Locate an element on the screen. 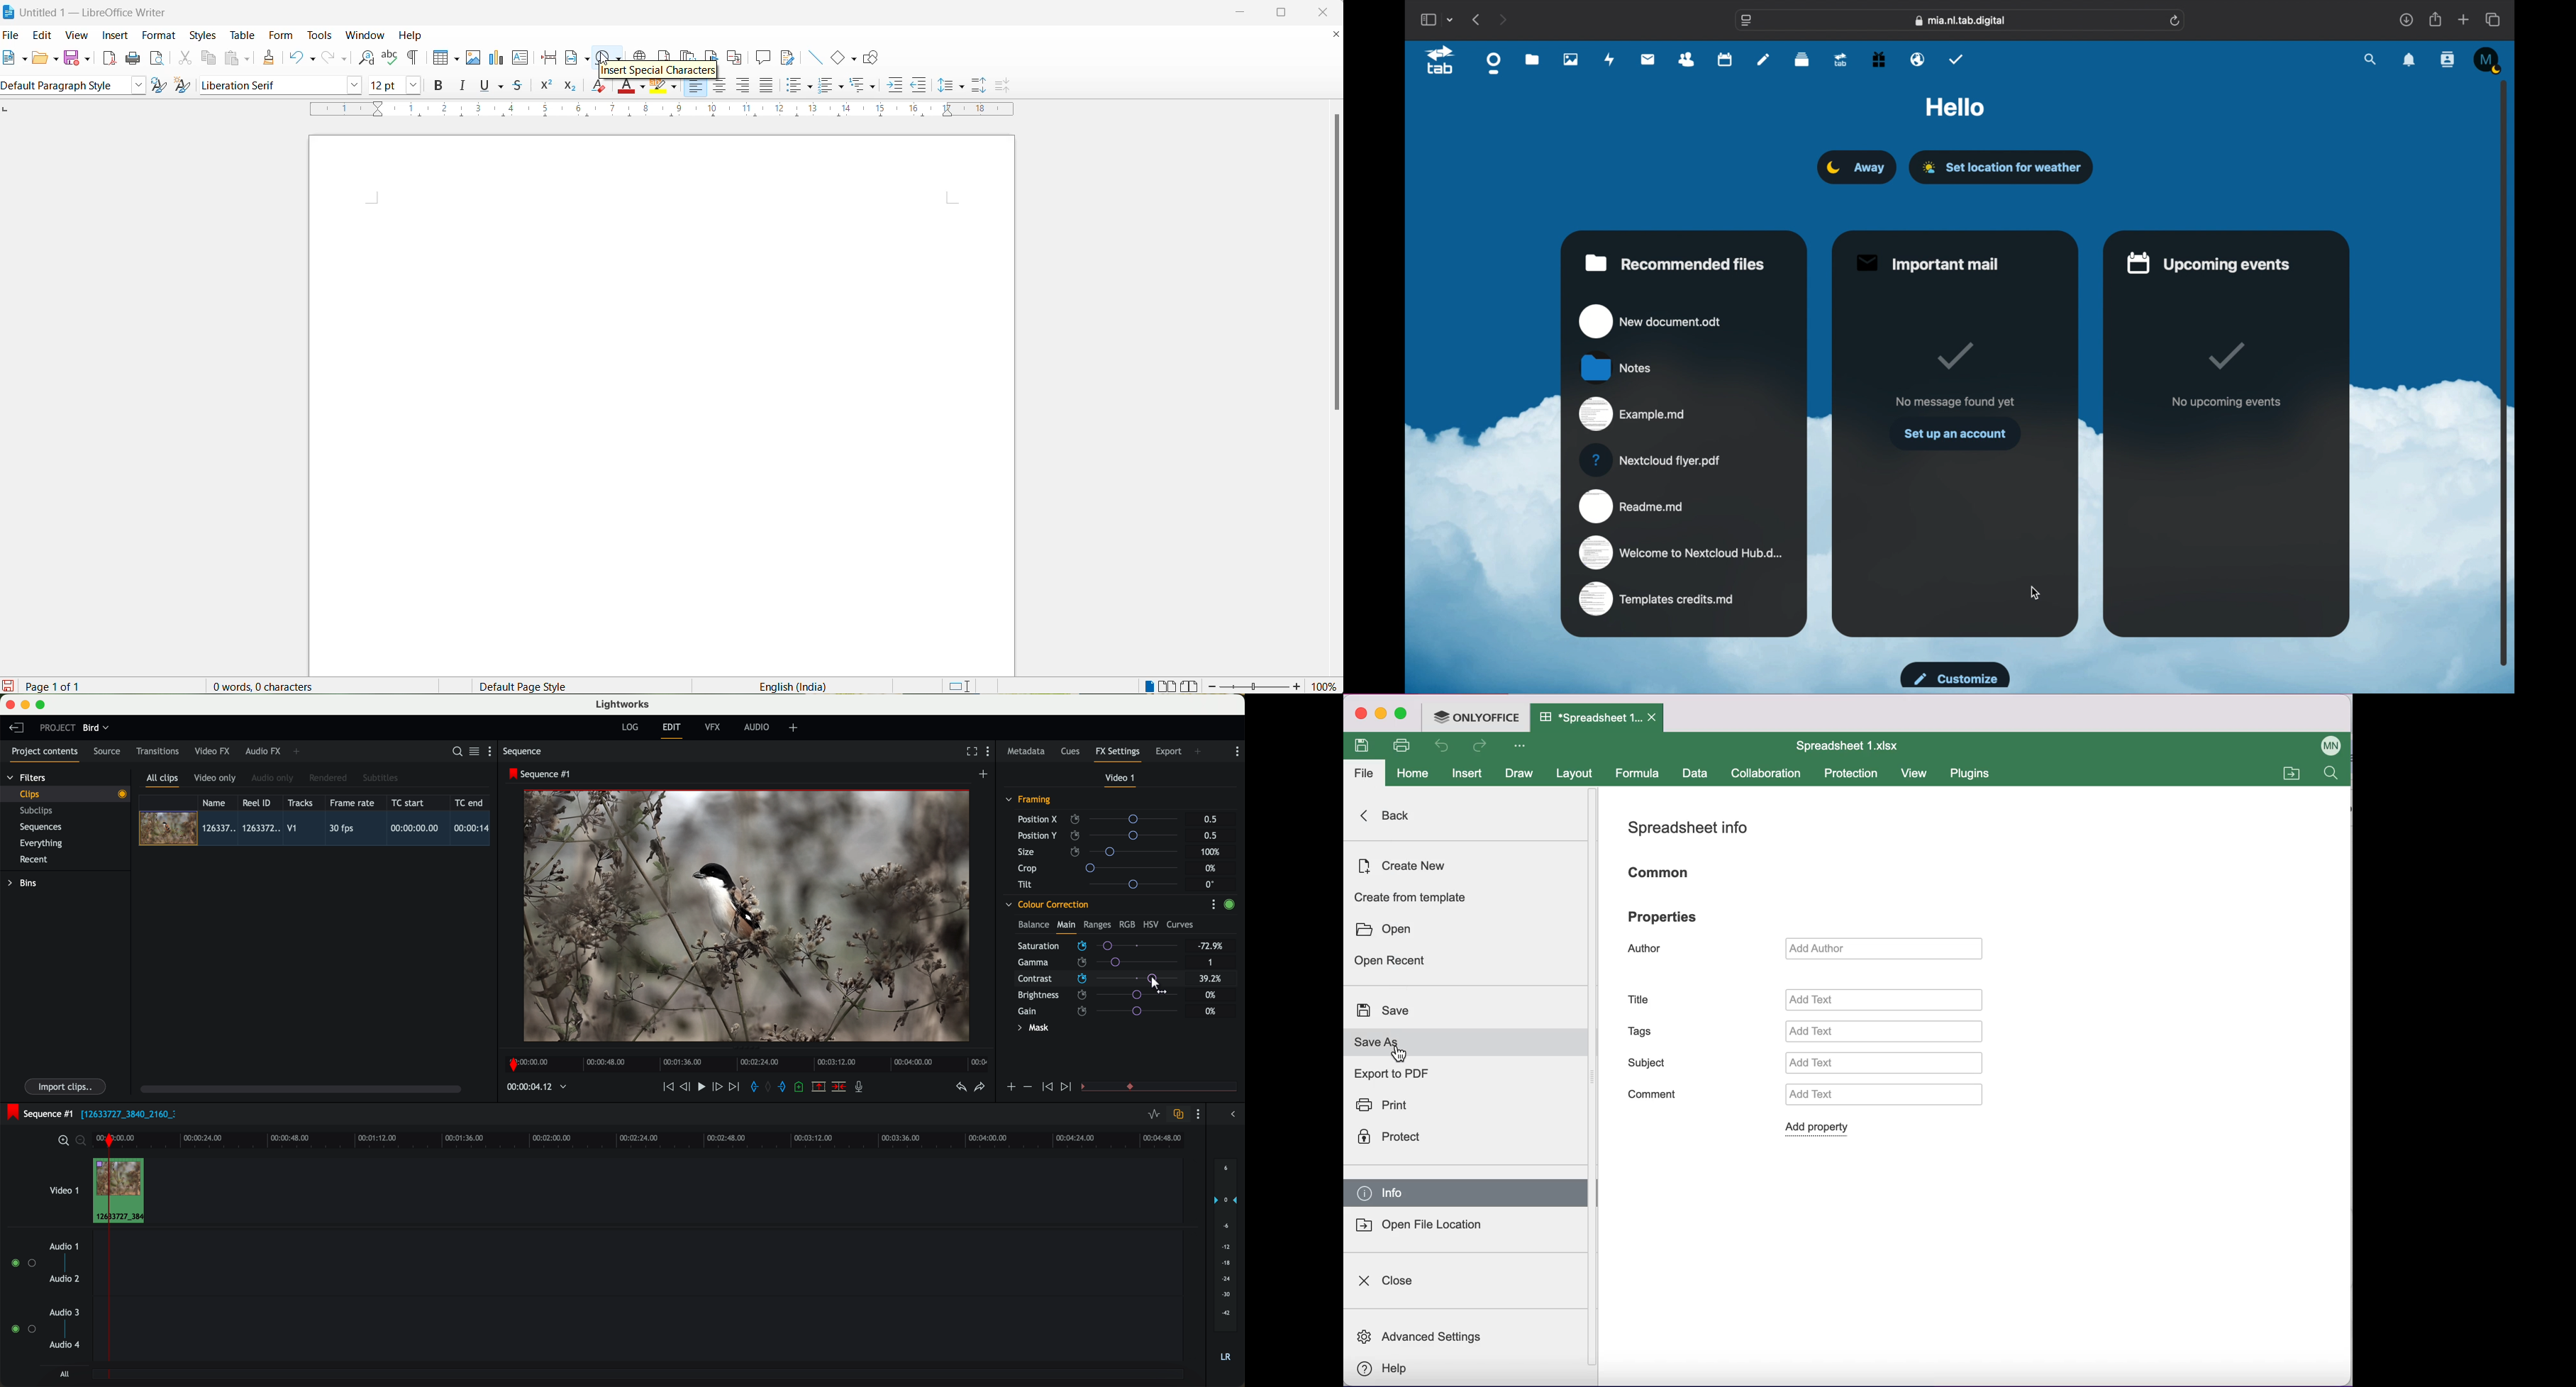 The image size is (2576, 1400). 0.5 is located at coordinates (1211, 820).